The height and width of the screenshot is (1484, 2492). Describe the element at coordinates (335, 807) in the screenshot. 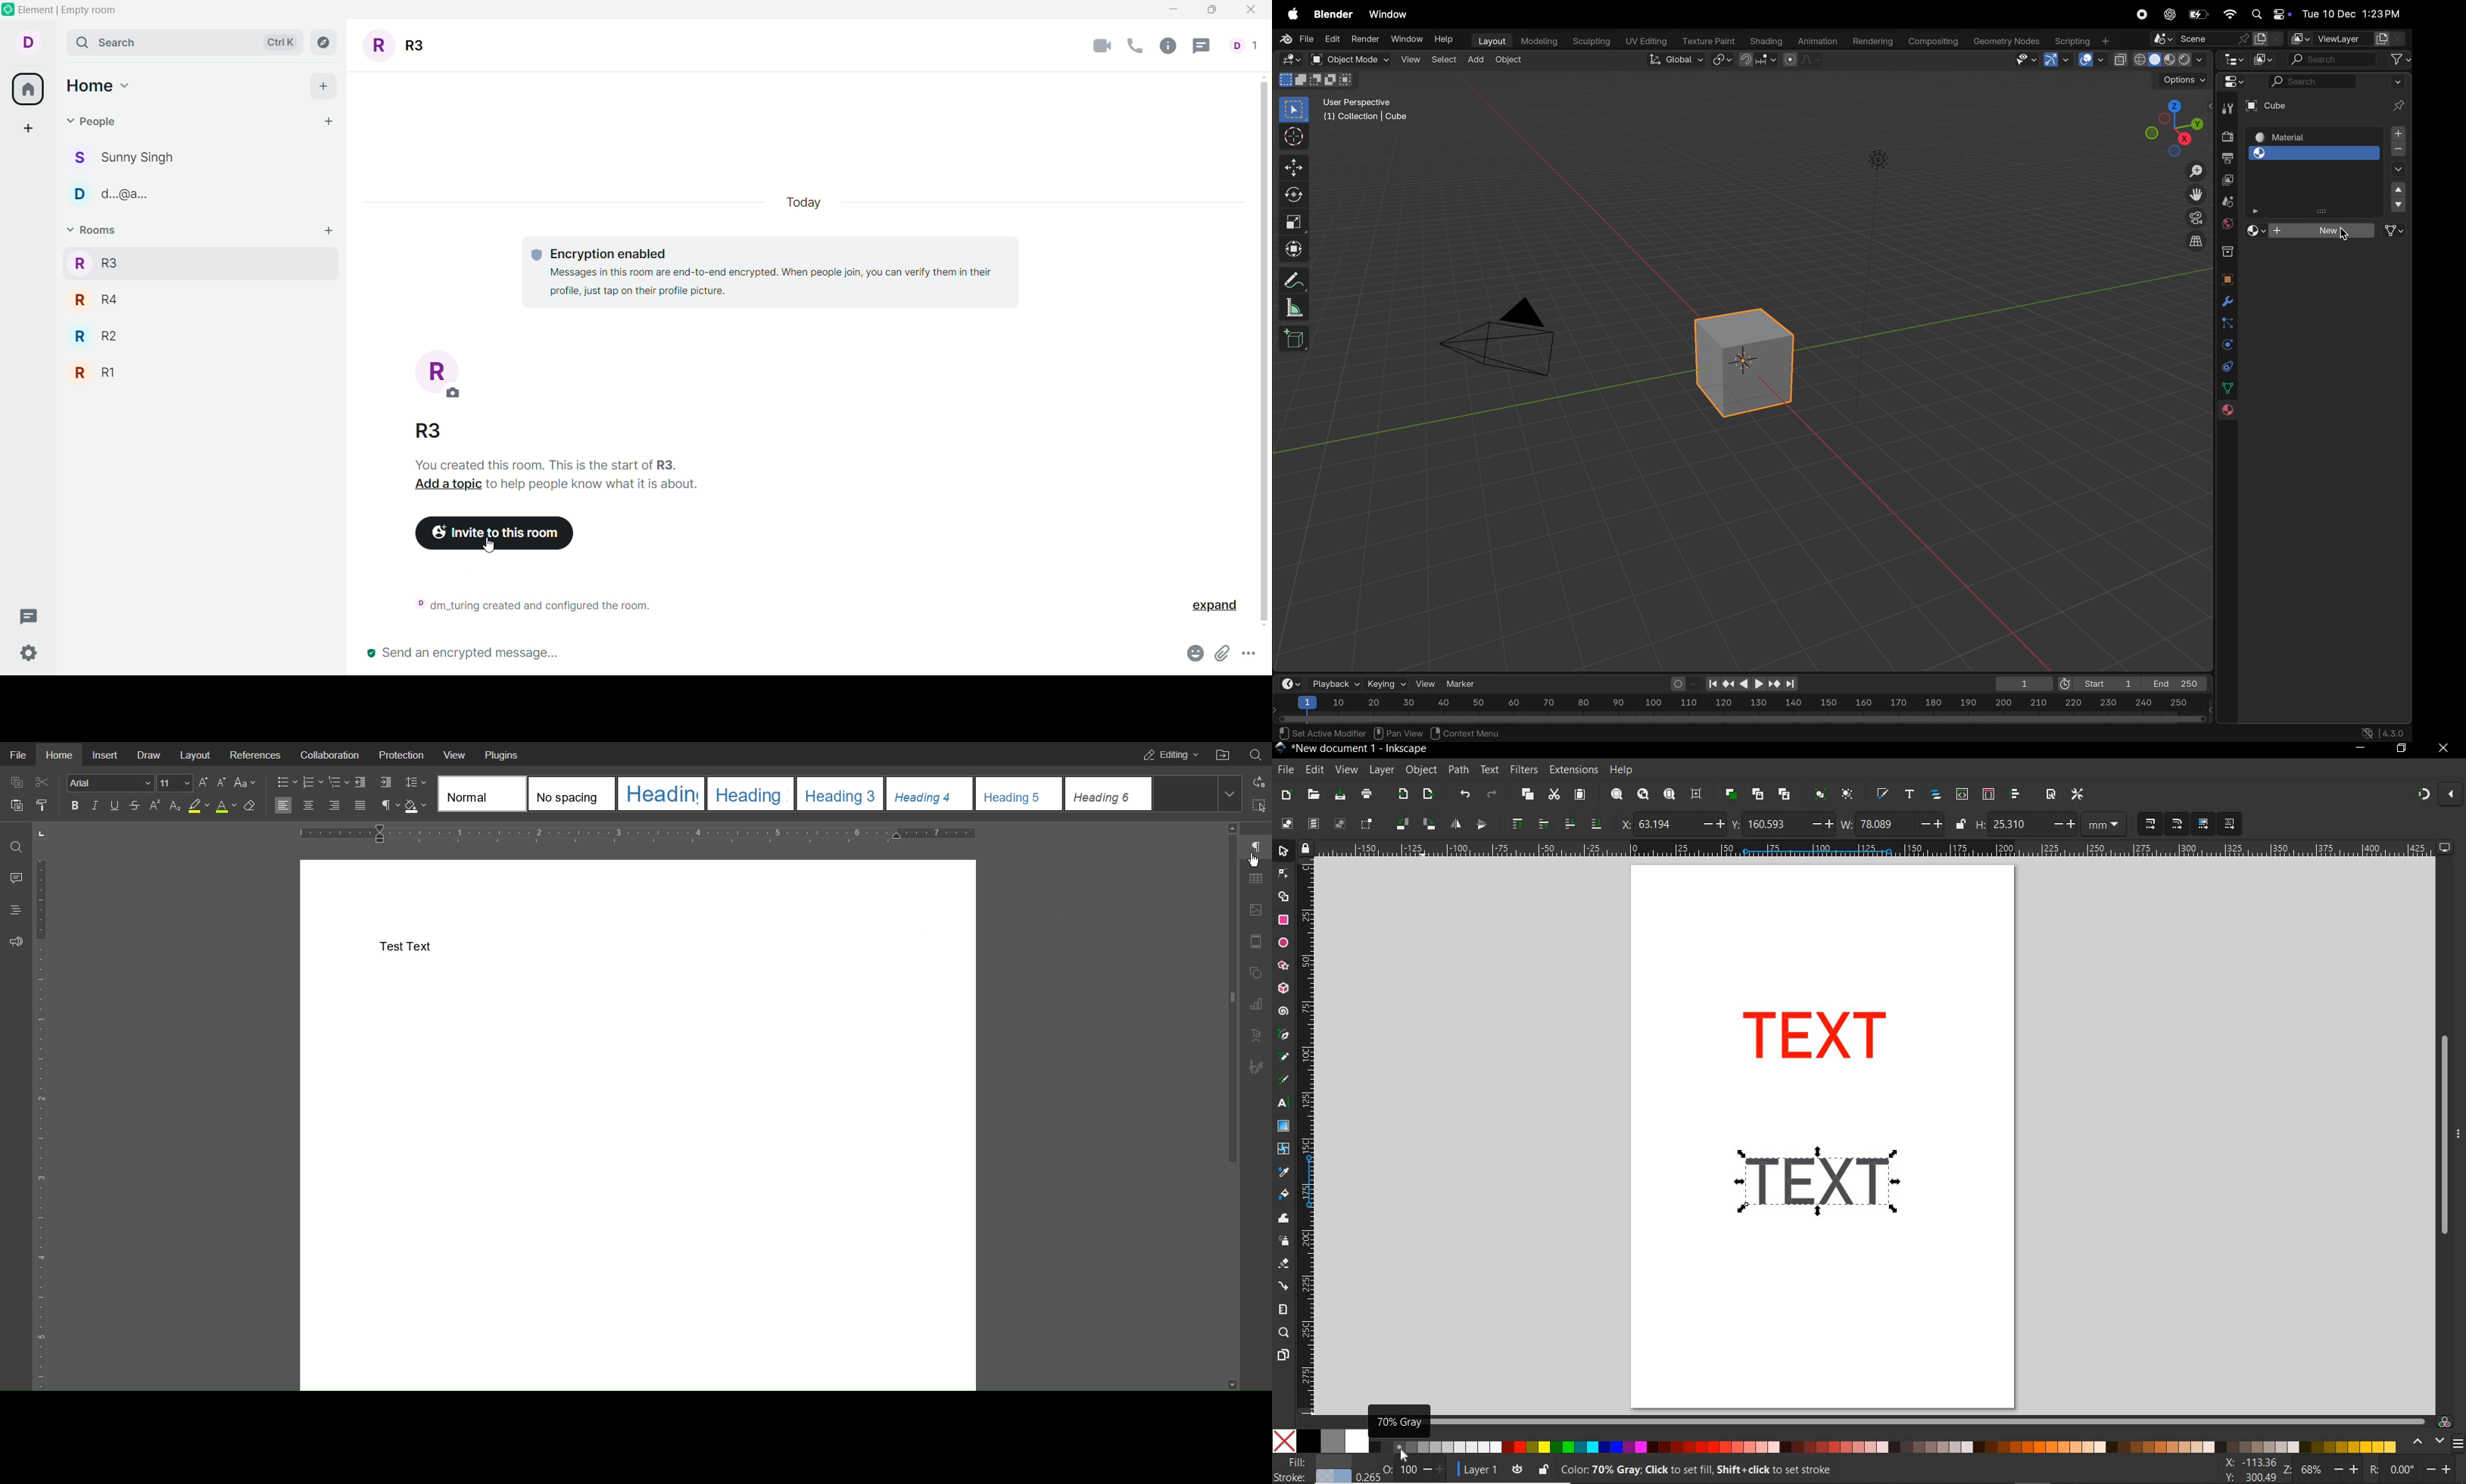

I see `Right Align` at that location.